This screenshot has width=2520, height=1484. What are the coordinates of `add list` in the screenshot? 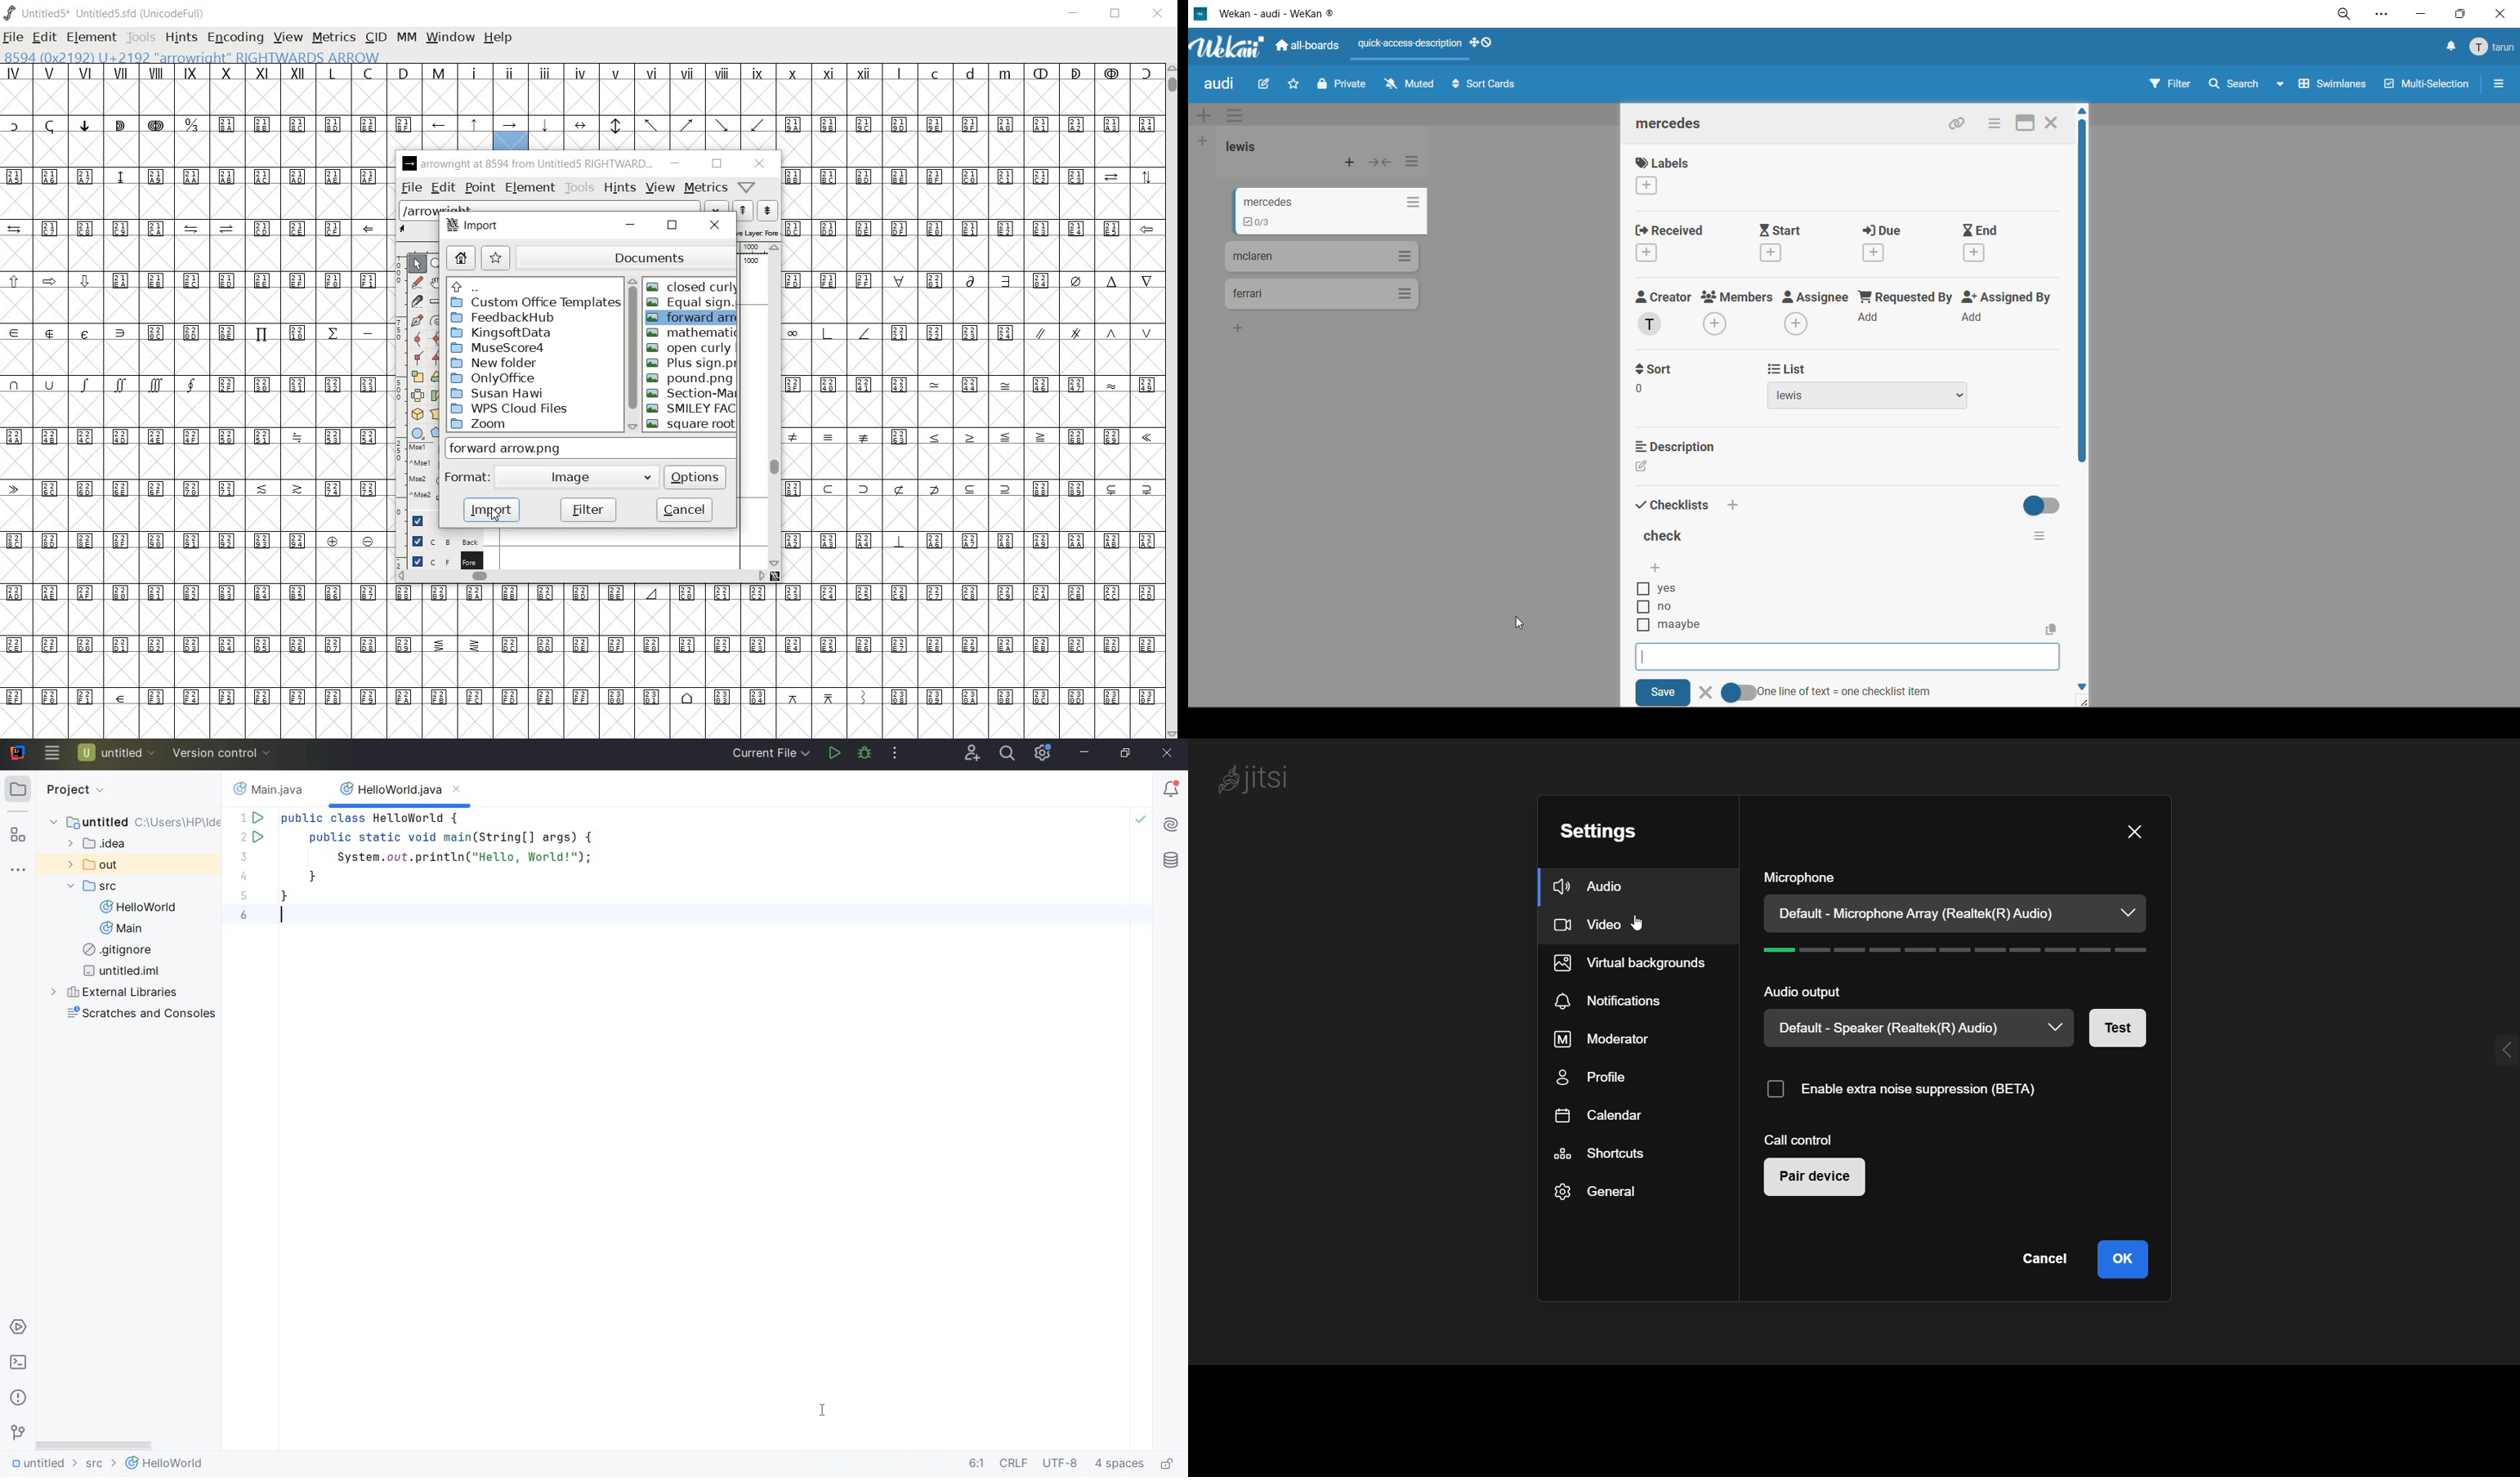 It's located at (1205, 141).